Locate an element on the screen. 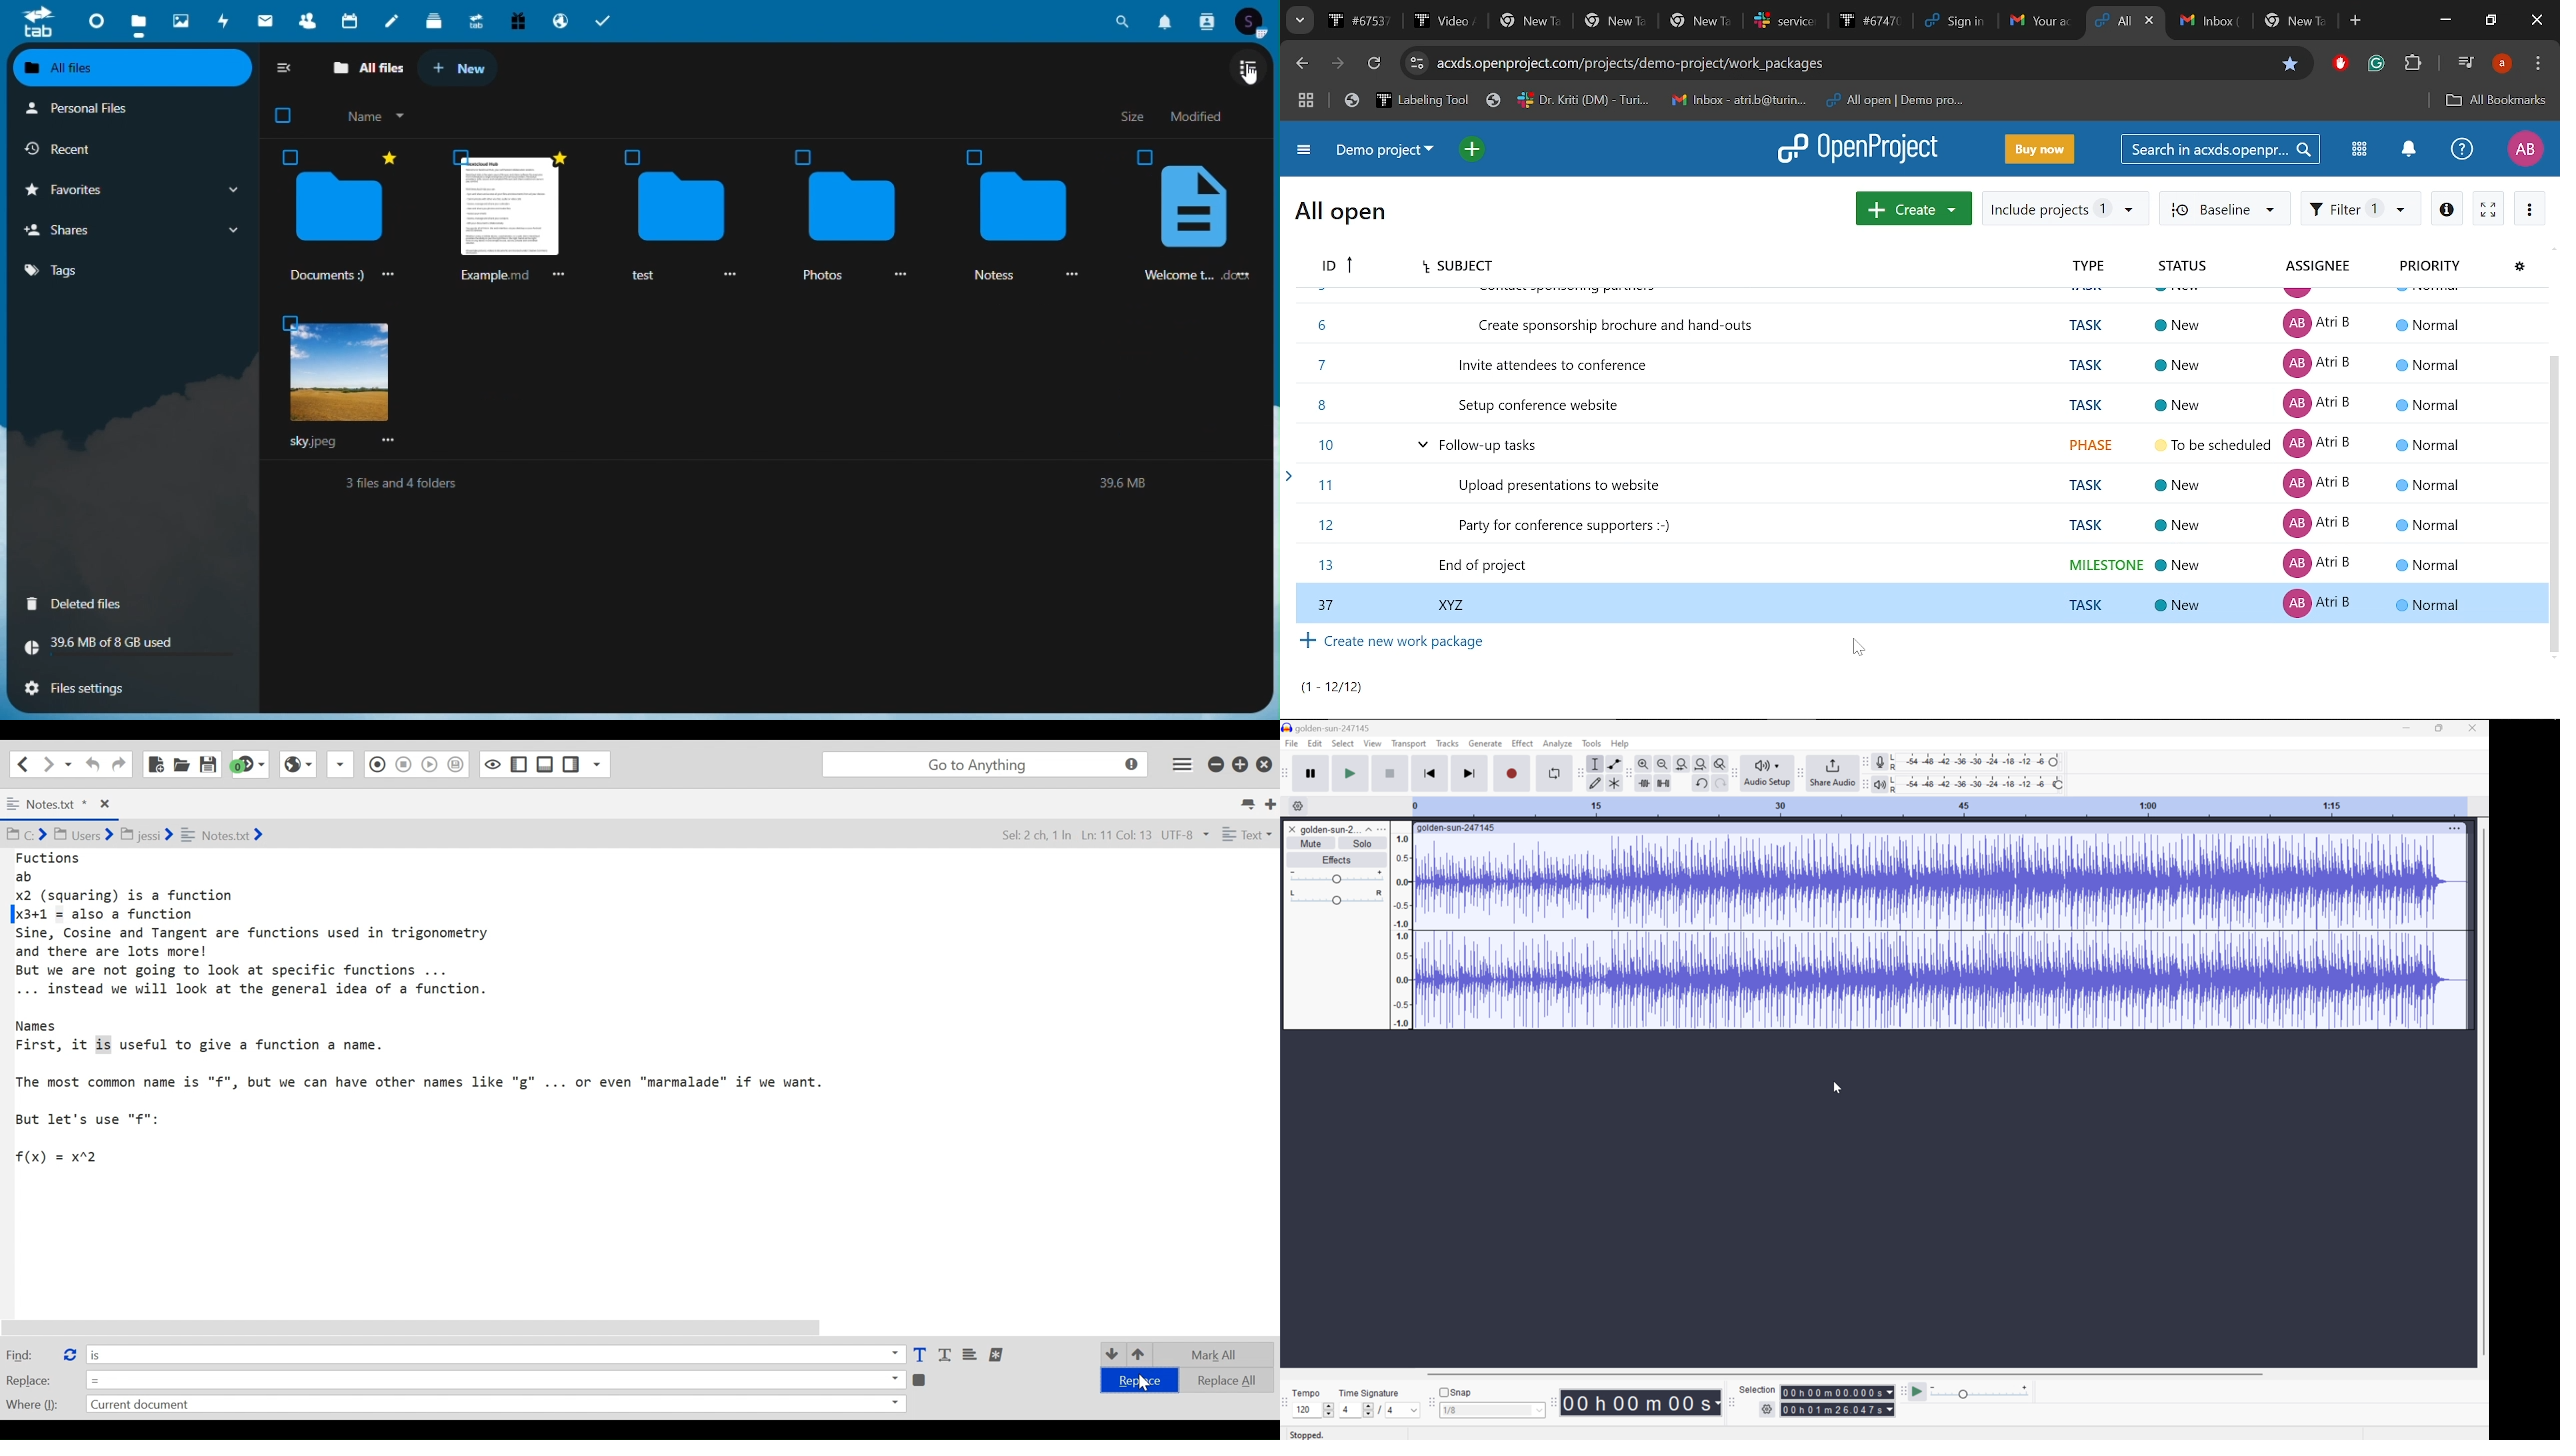 This screenshot has width=2576, height=1456. switch to list view is located at coordinates (1248, 66).